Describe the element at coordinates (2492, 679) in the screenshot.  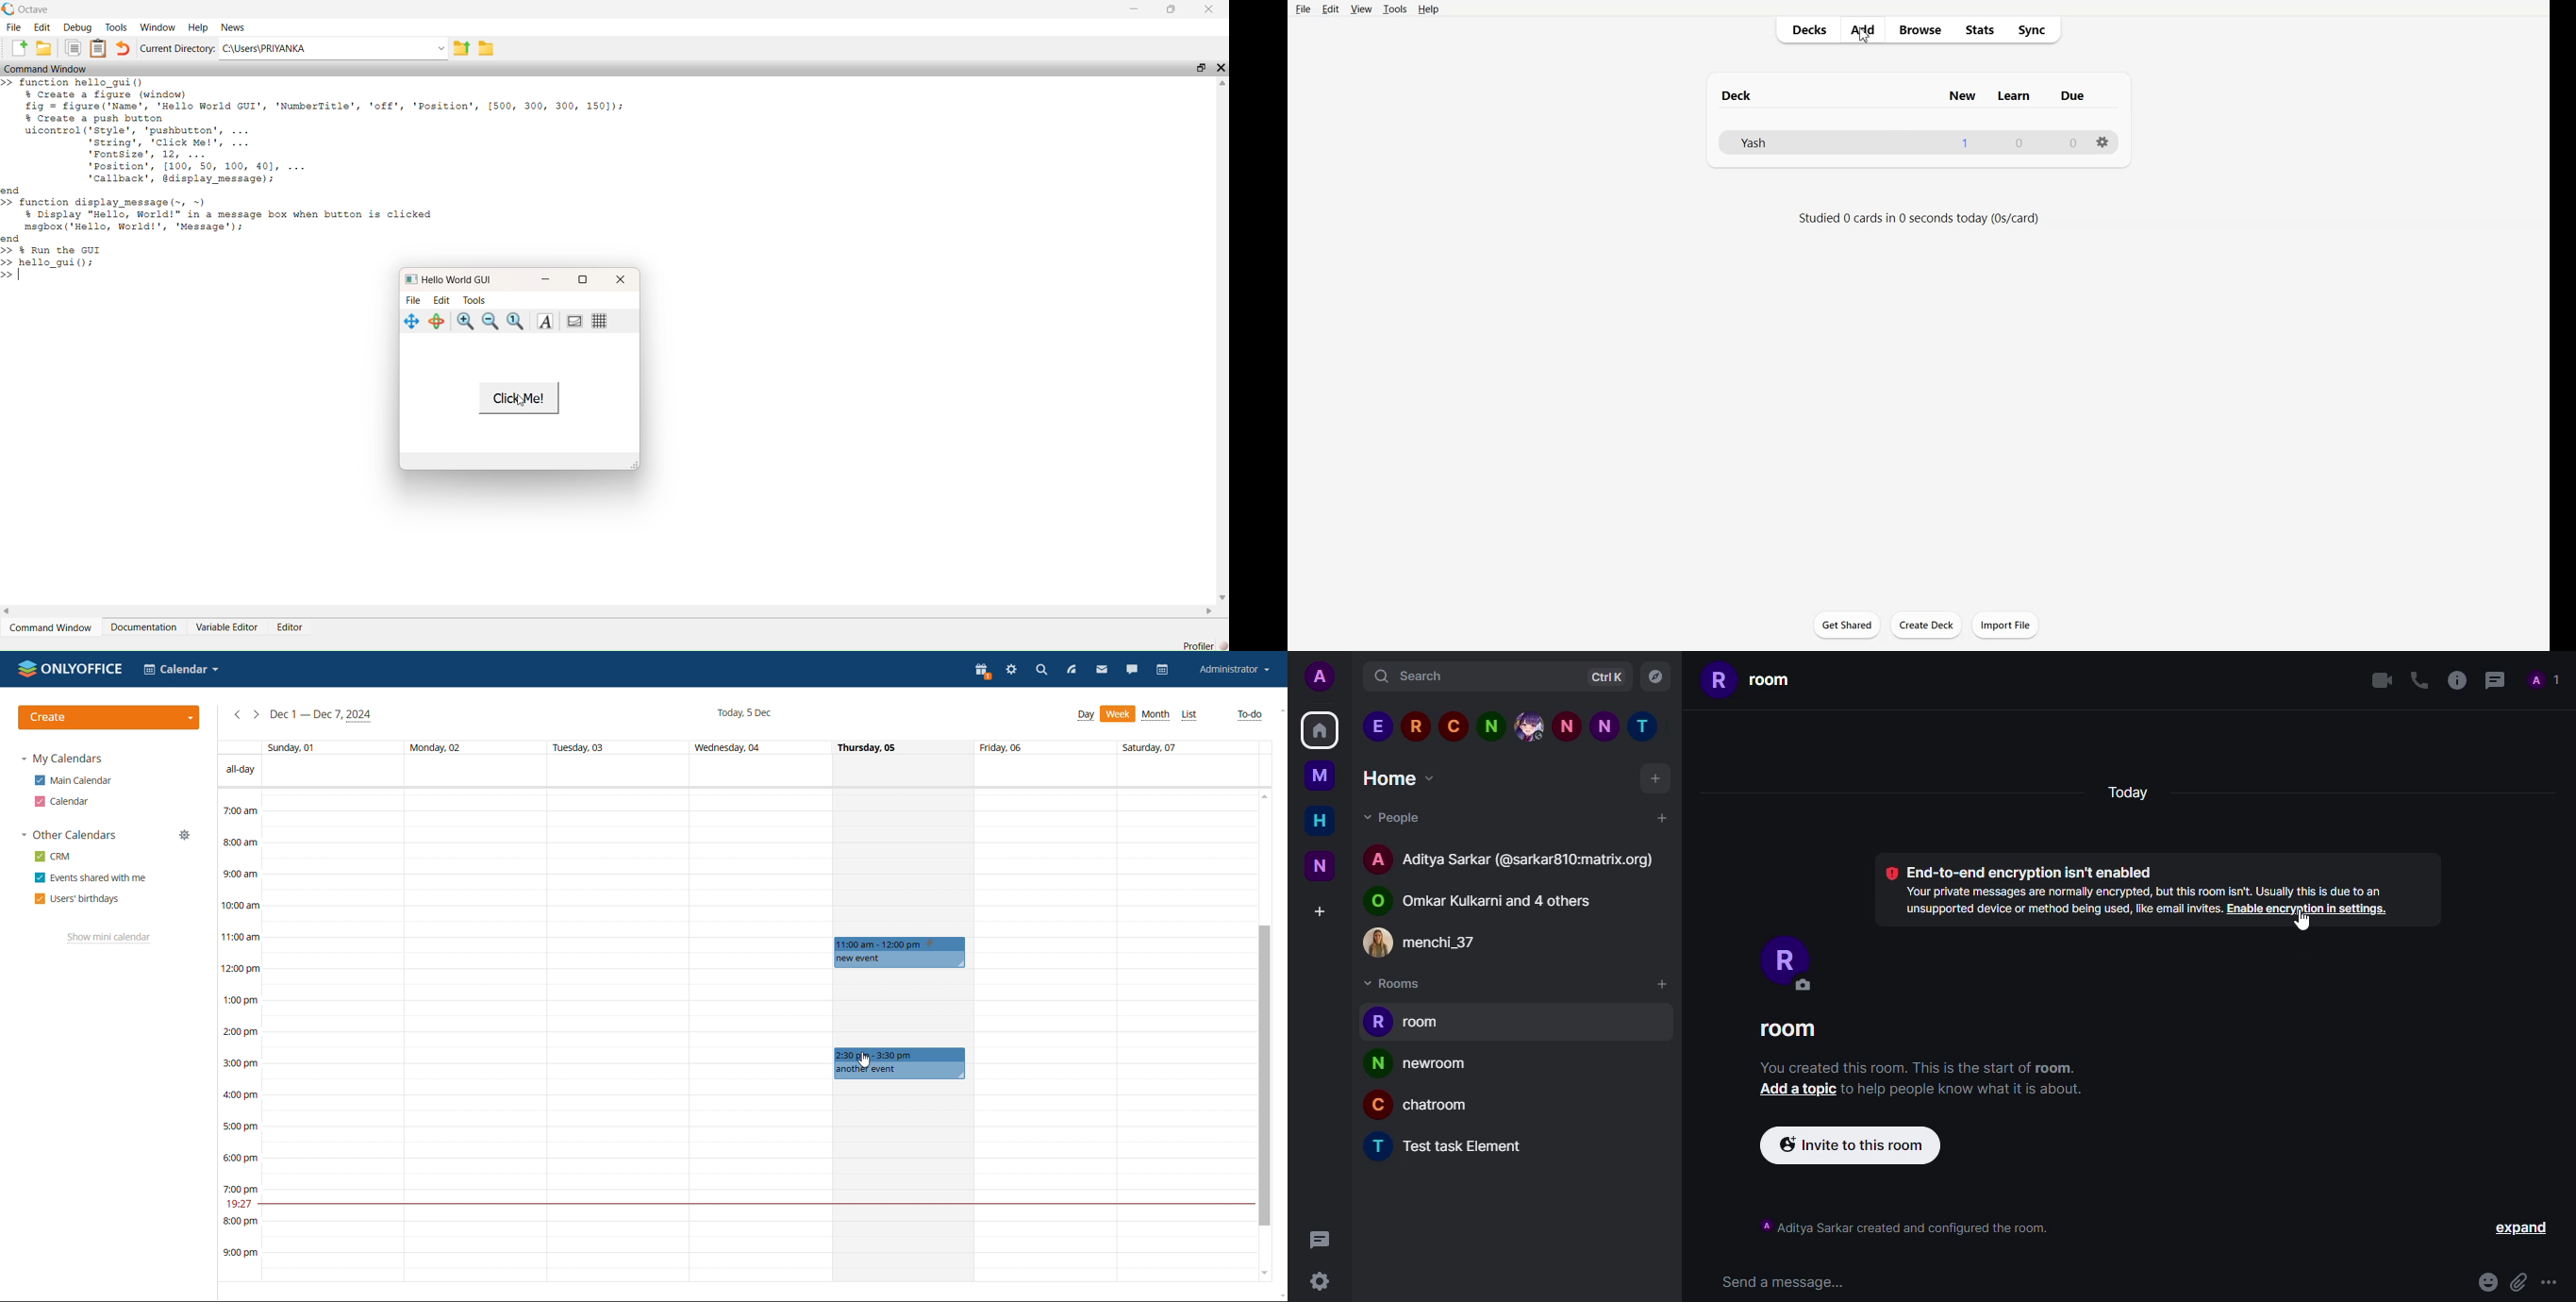
I see `threads` at that location.